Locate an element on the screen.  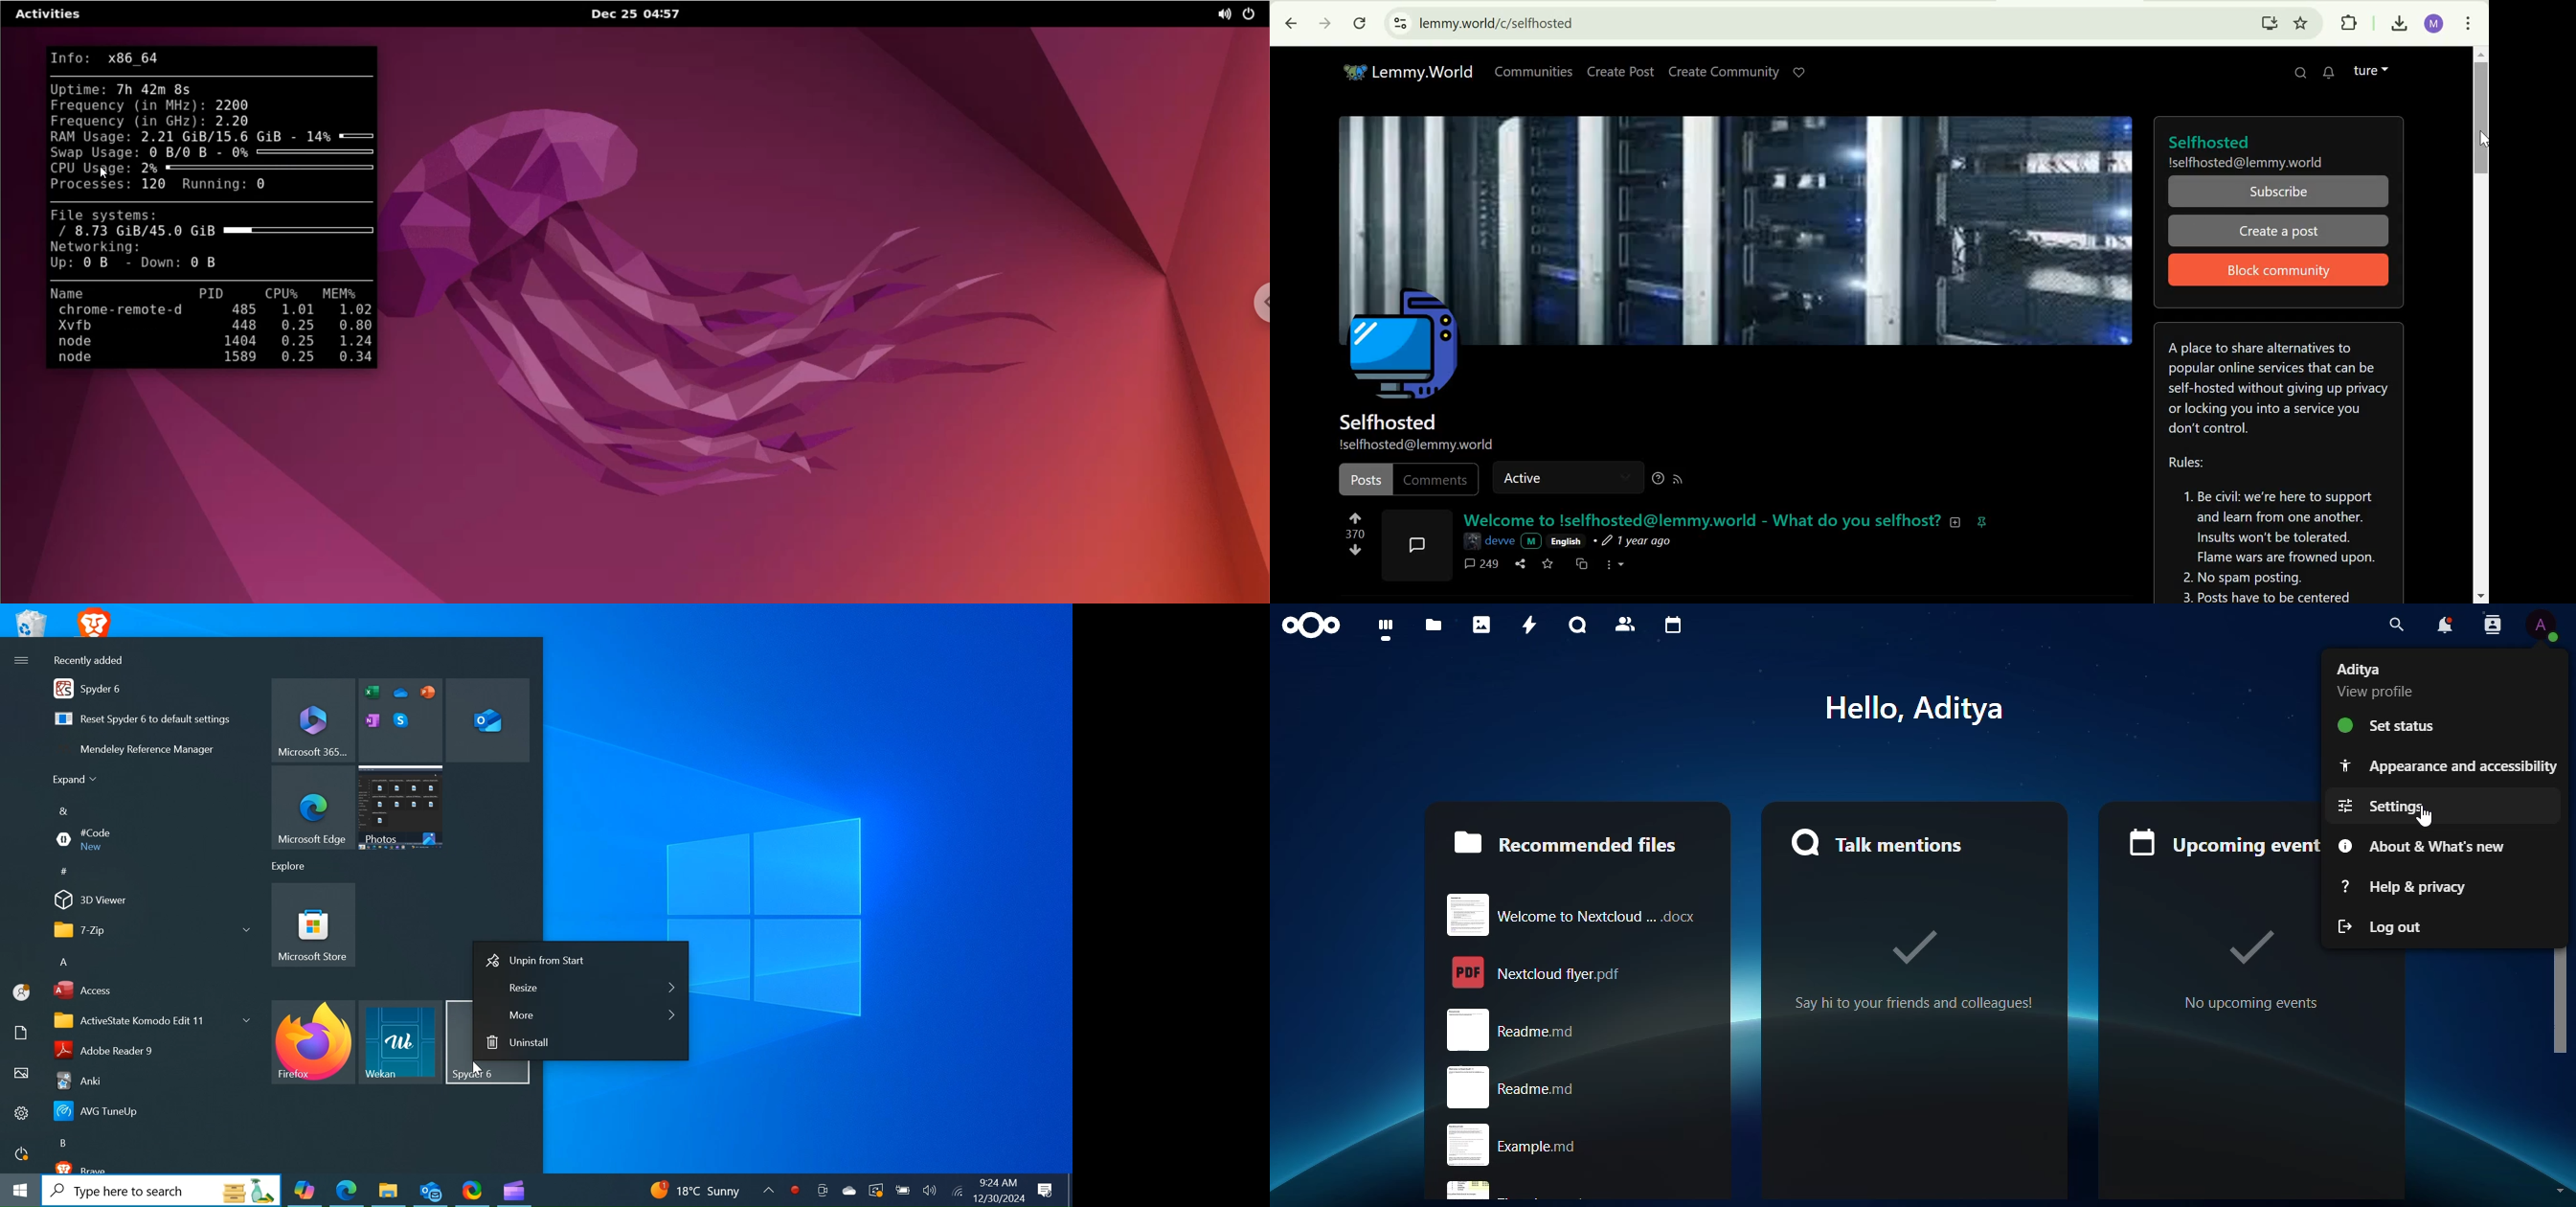
calendar is located at coordinates (1672, 626).